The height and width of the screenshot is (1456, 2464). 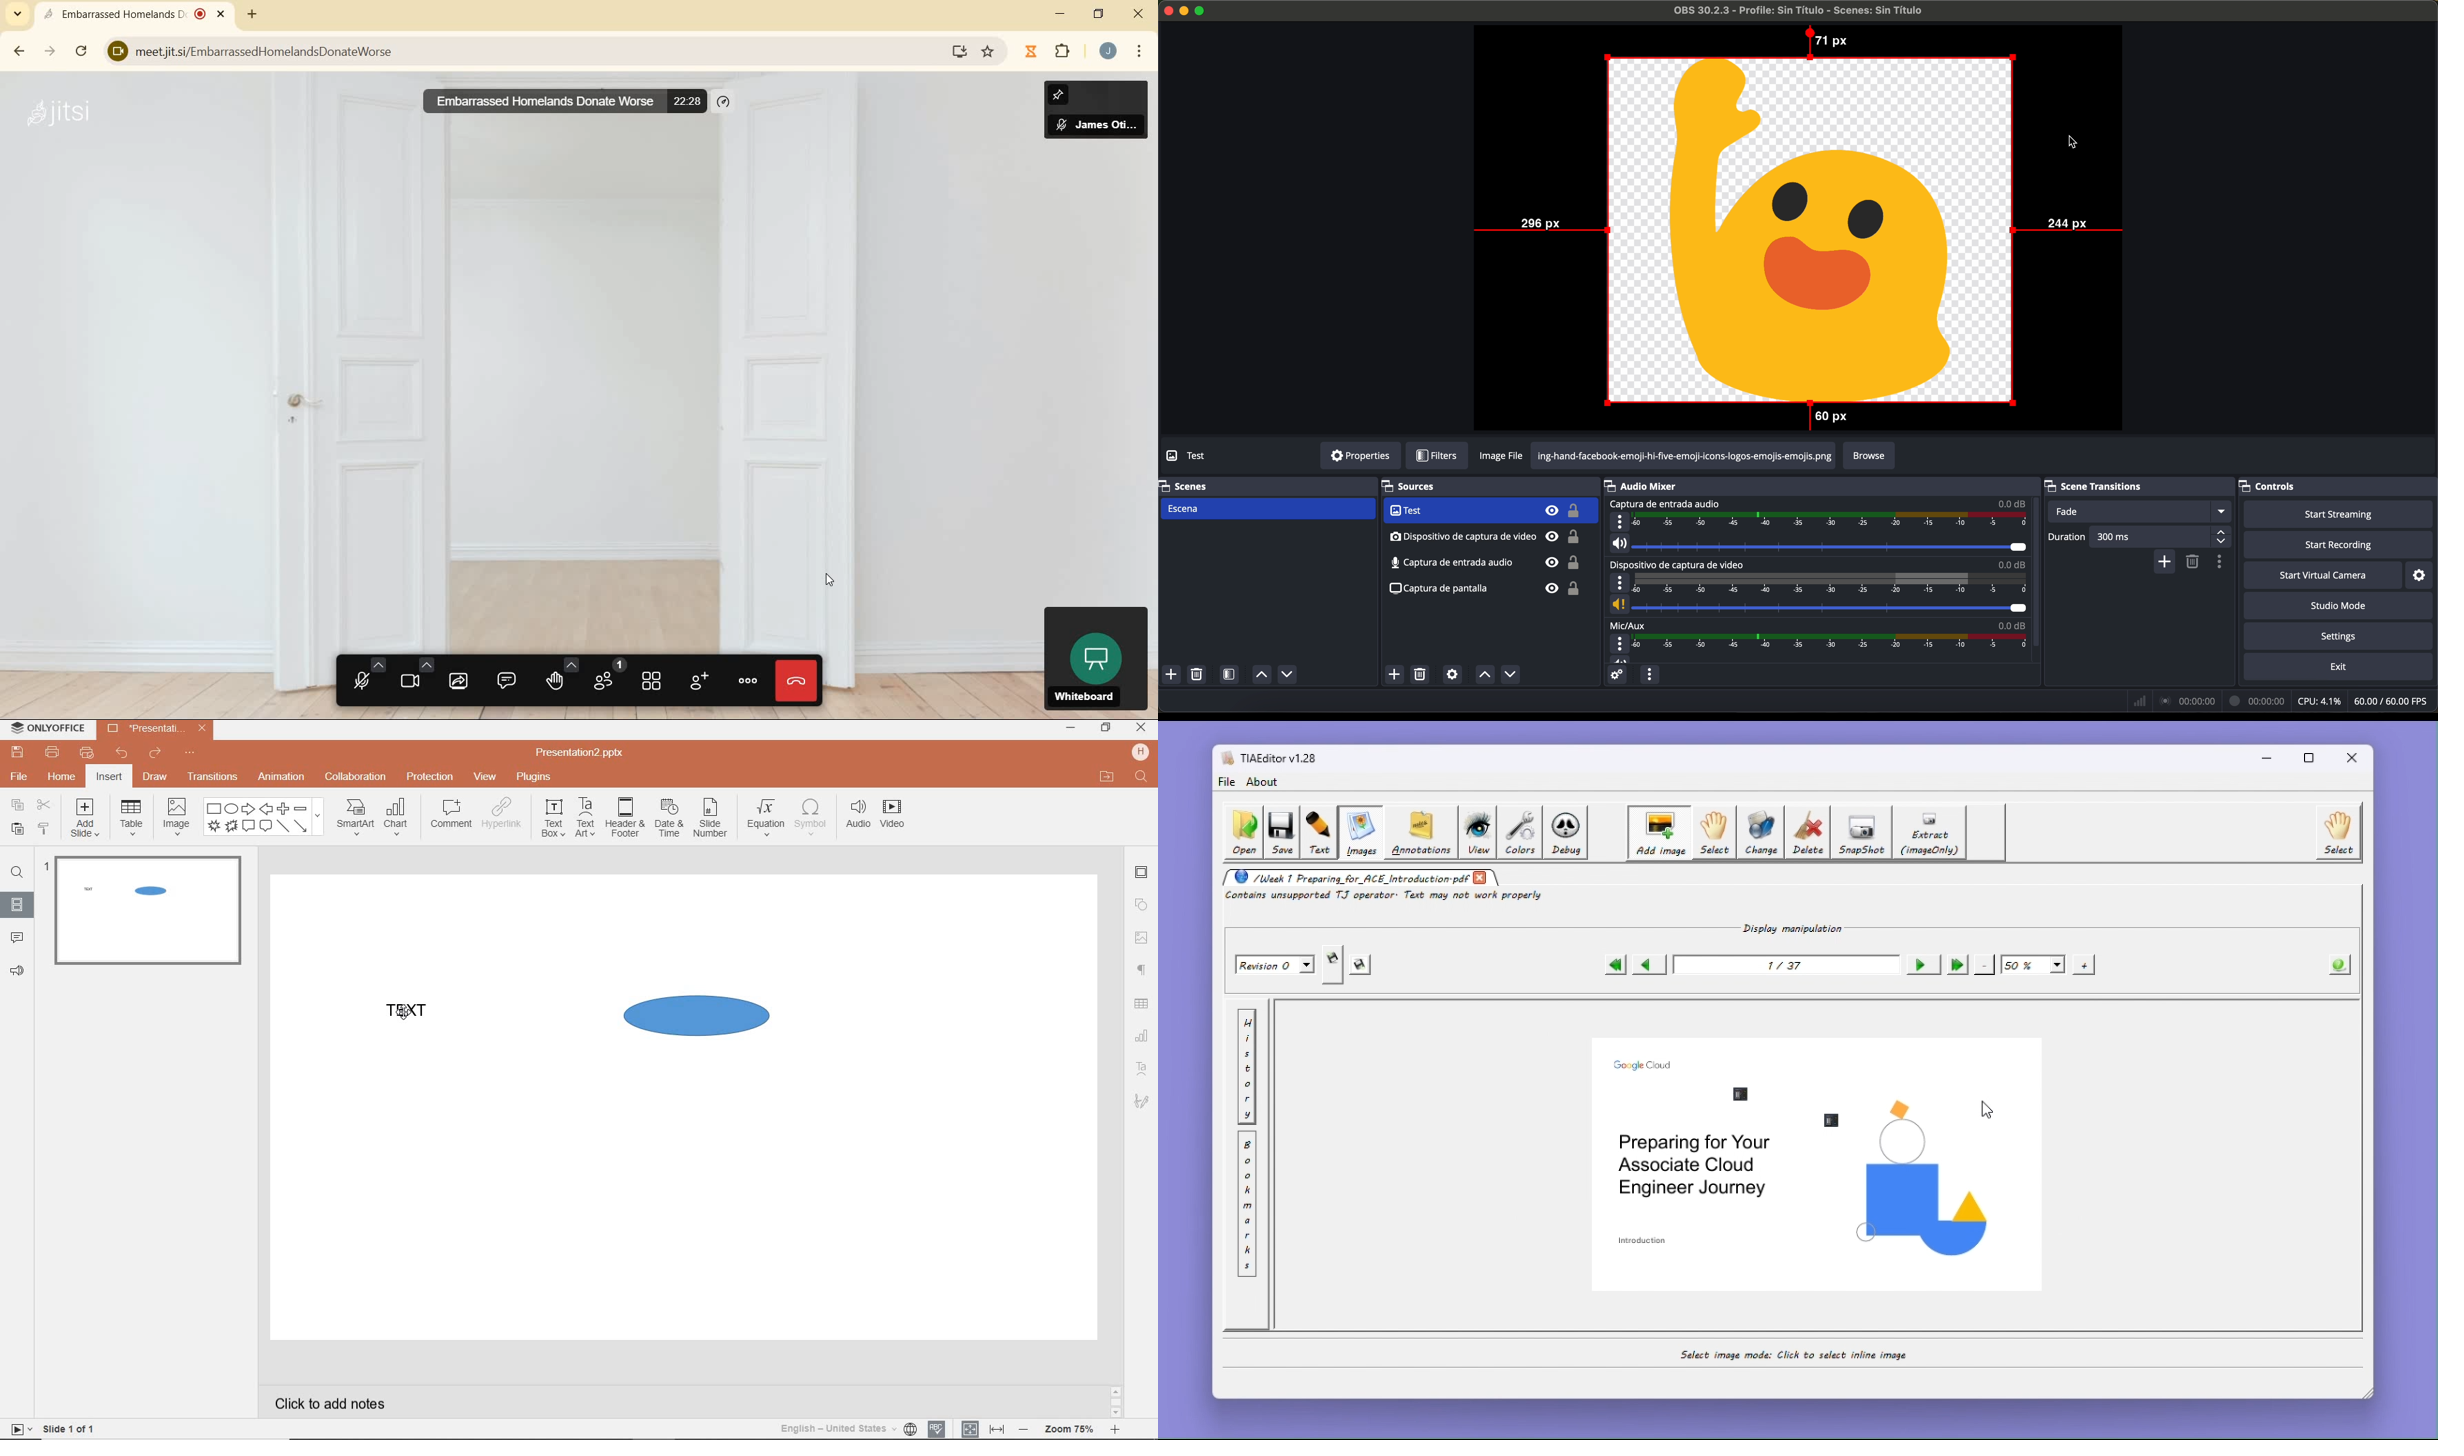 What do you see at coordinates (514, 48) in the screenshot?
I see ` meetjit.si/EmbarrassedHomelandsDonateWorse` at bounding box center [514, 48].